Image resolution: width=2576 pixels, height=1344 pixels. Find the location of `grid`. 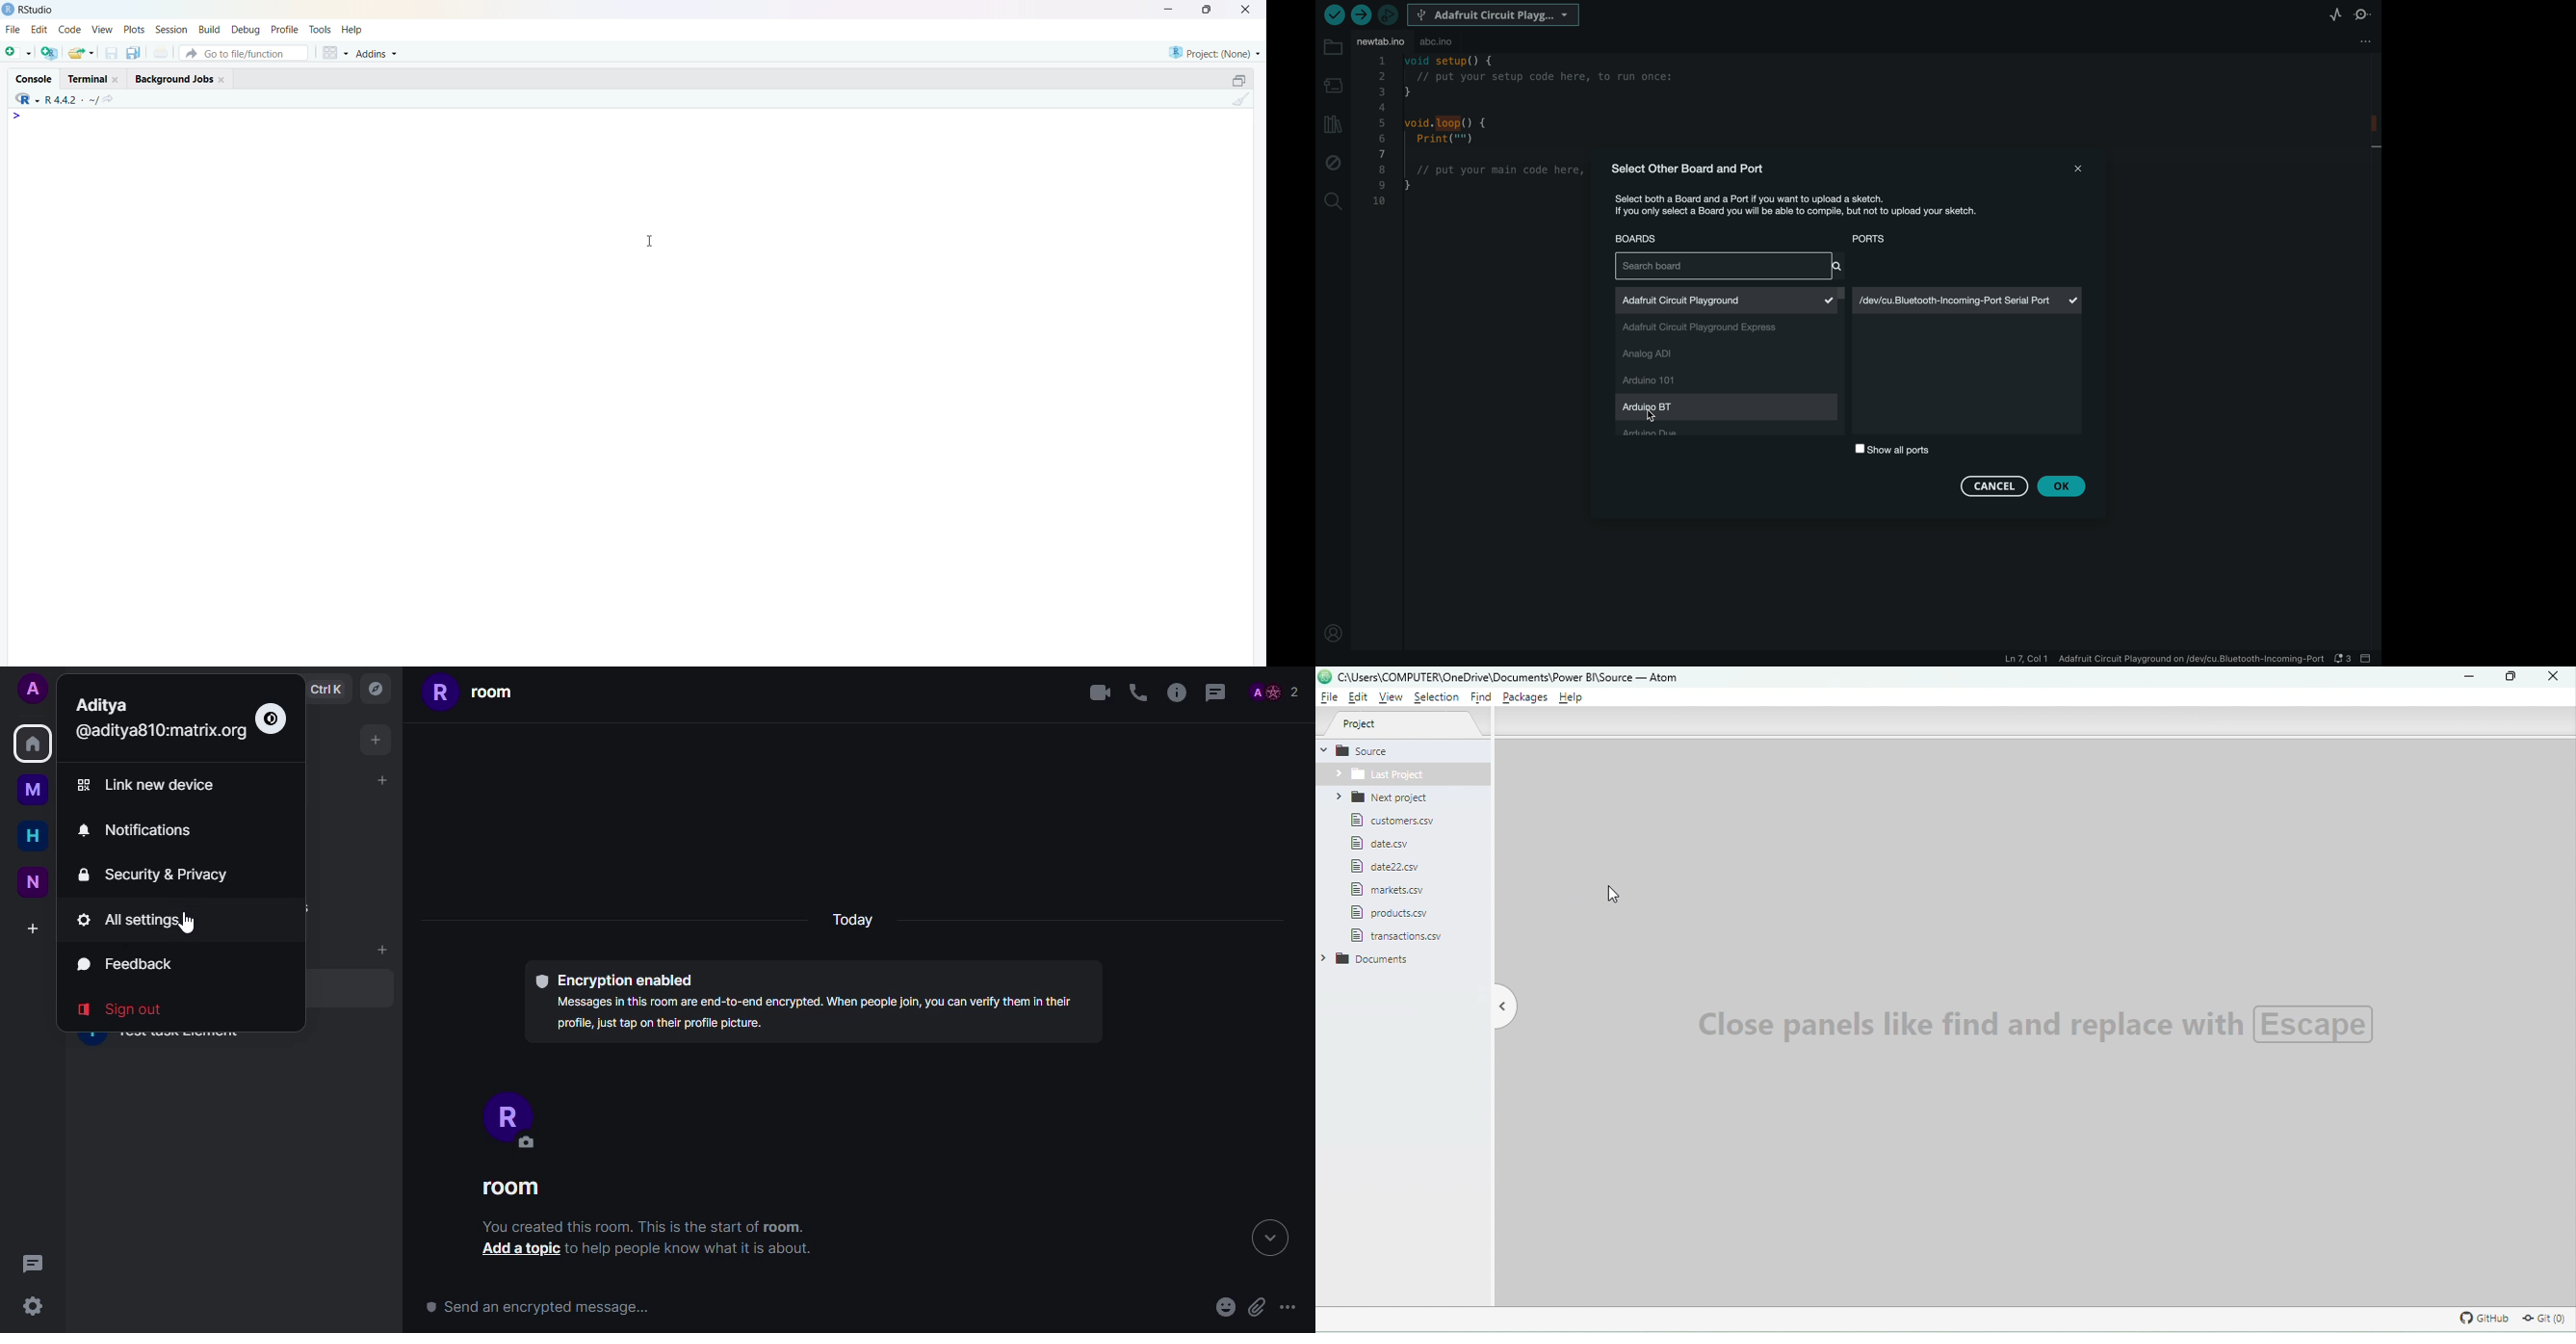

grid is located at coordinates (336, 53).